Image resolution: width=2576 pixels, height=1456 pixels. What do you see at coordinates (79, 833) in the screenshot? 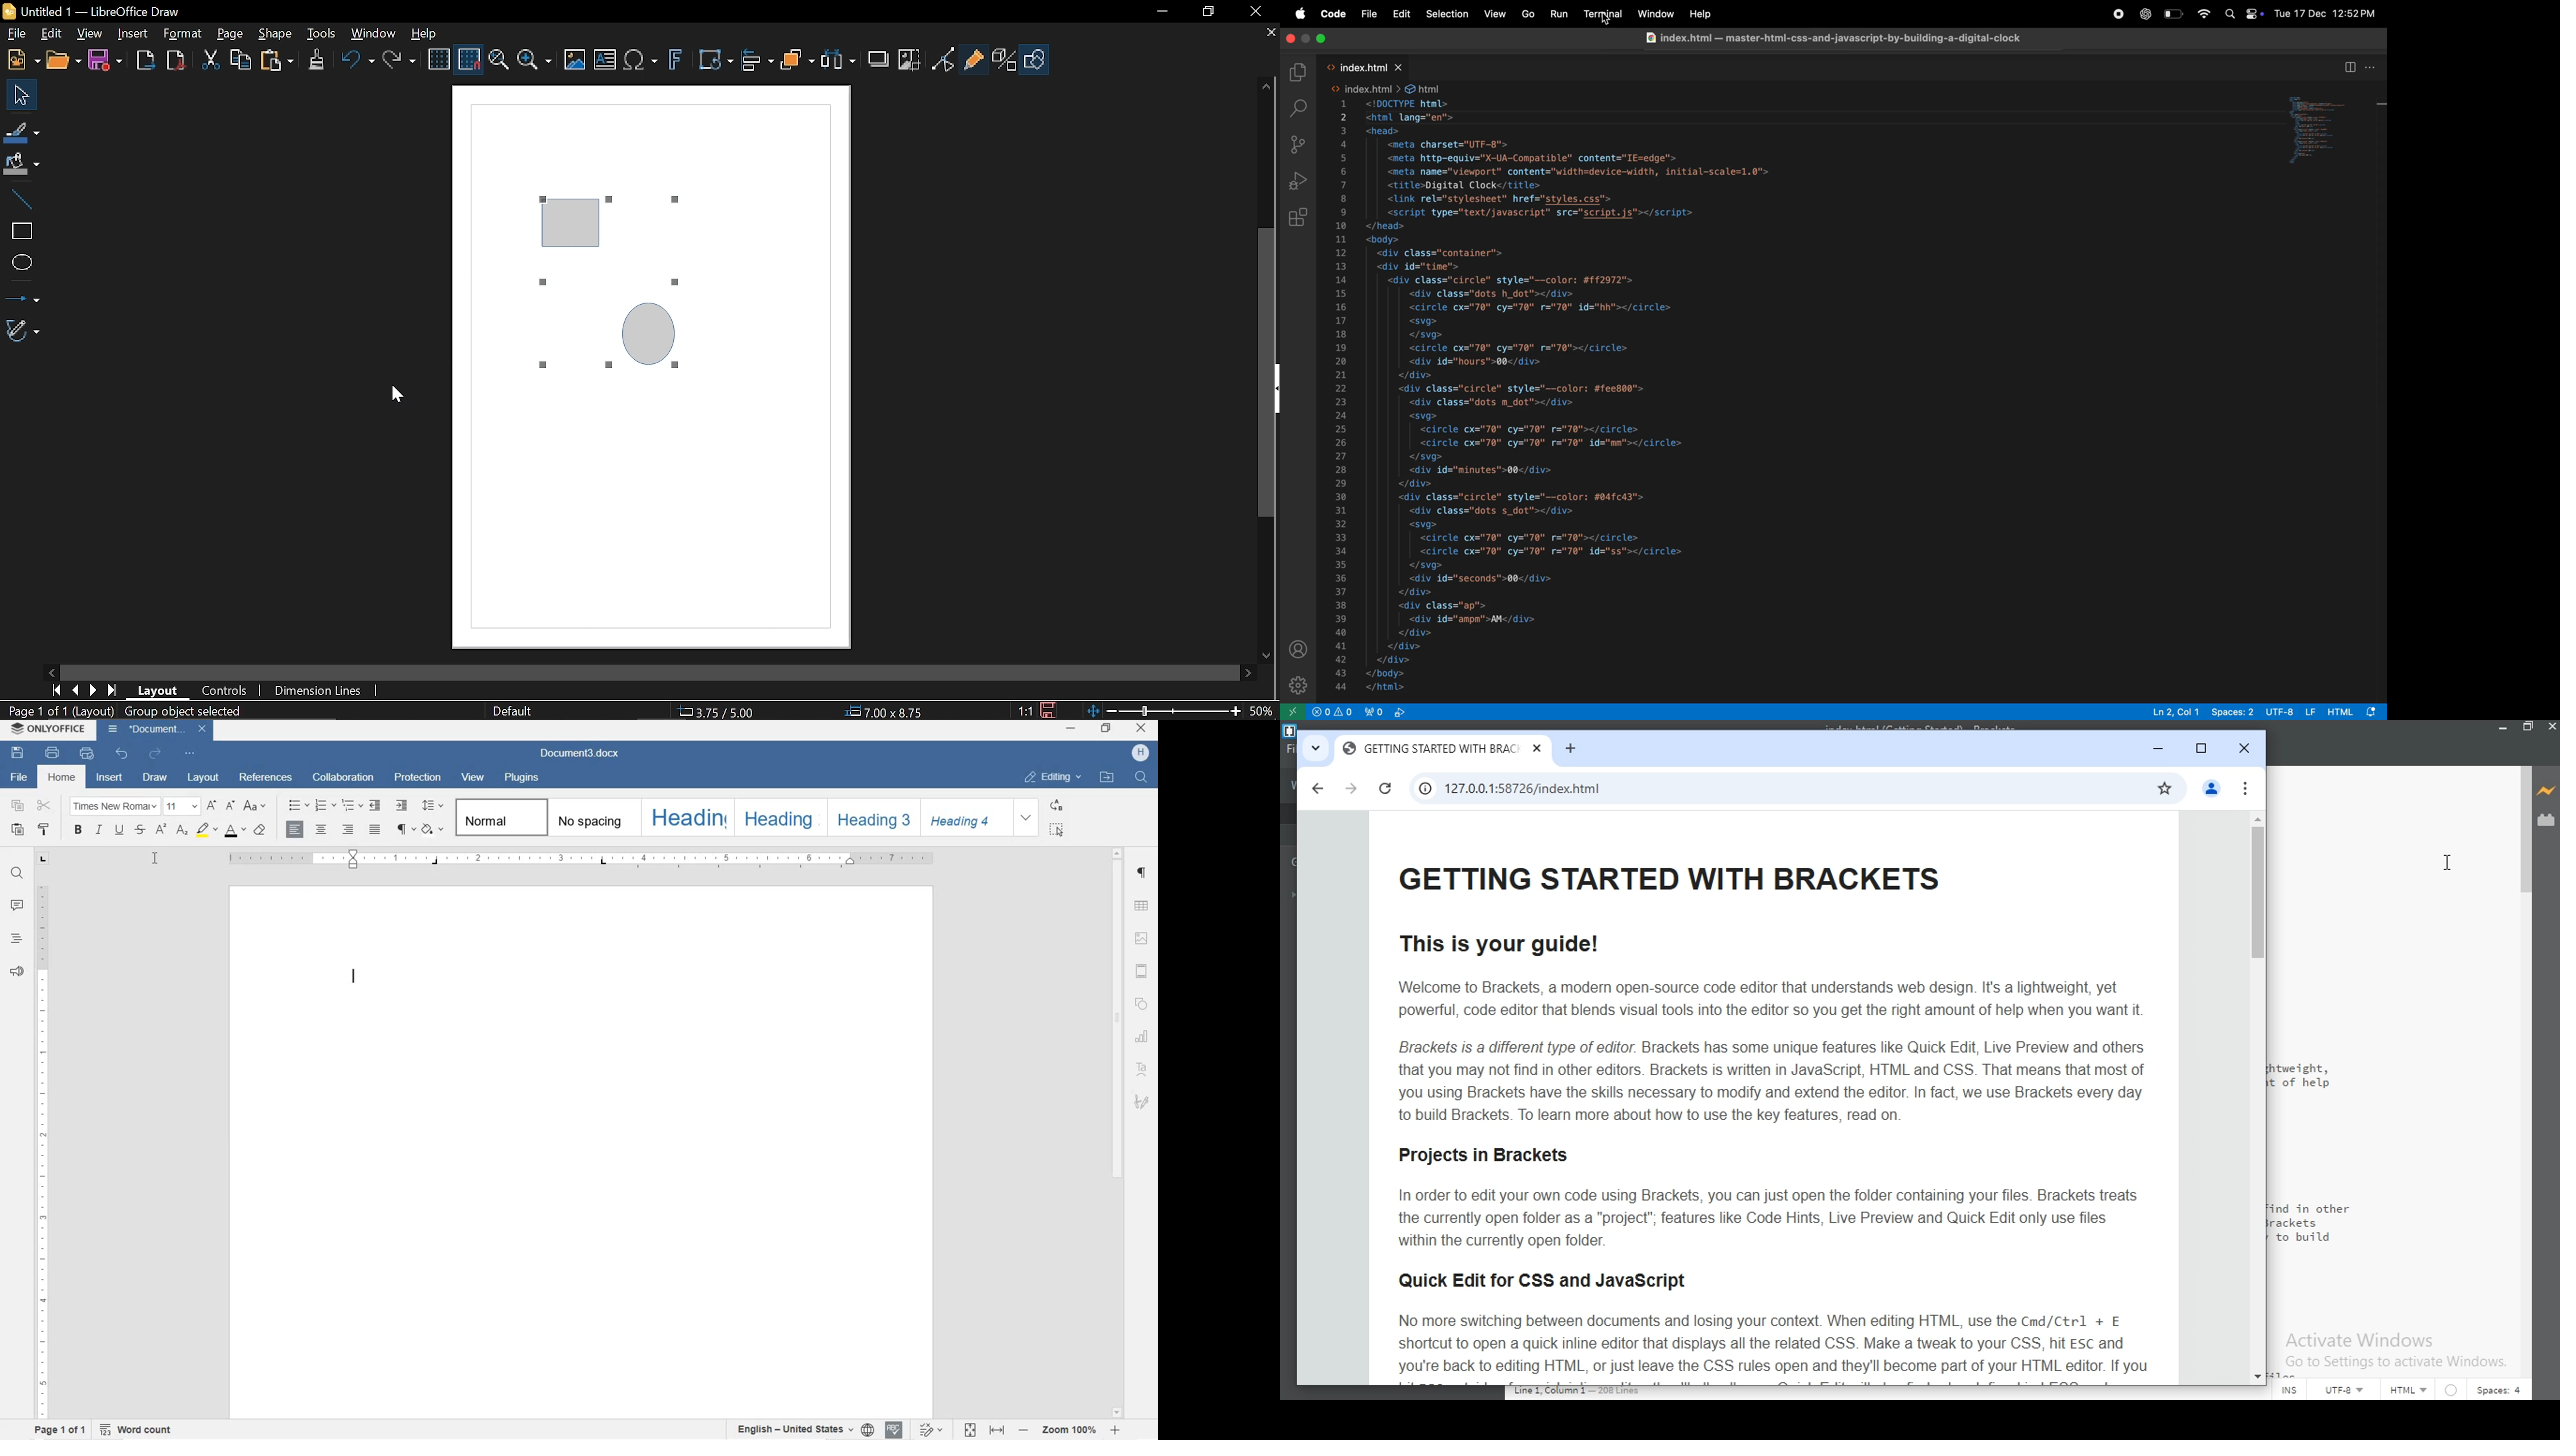
I see `BOLD` at bounding box center [79, 833].